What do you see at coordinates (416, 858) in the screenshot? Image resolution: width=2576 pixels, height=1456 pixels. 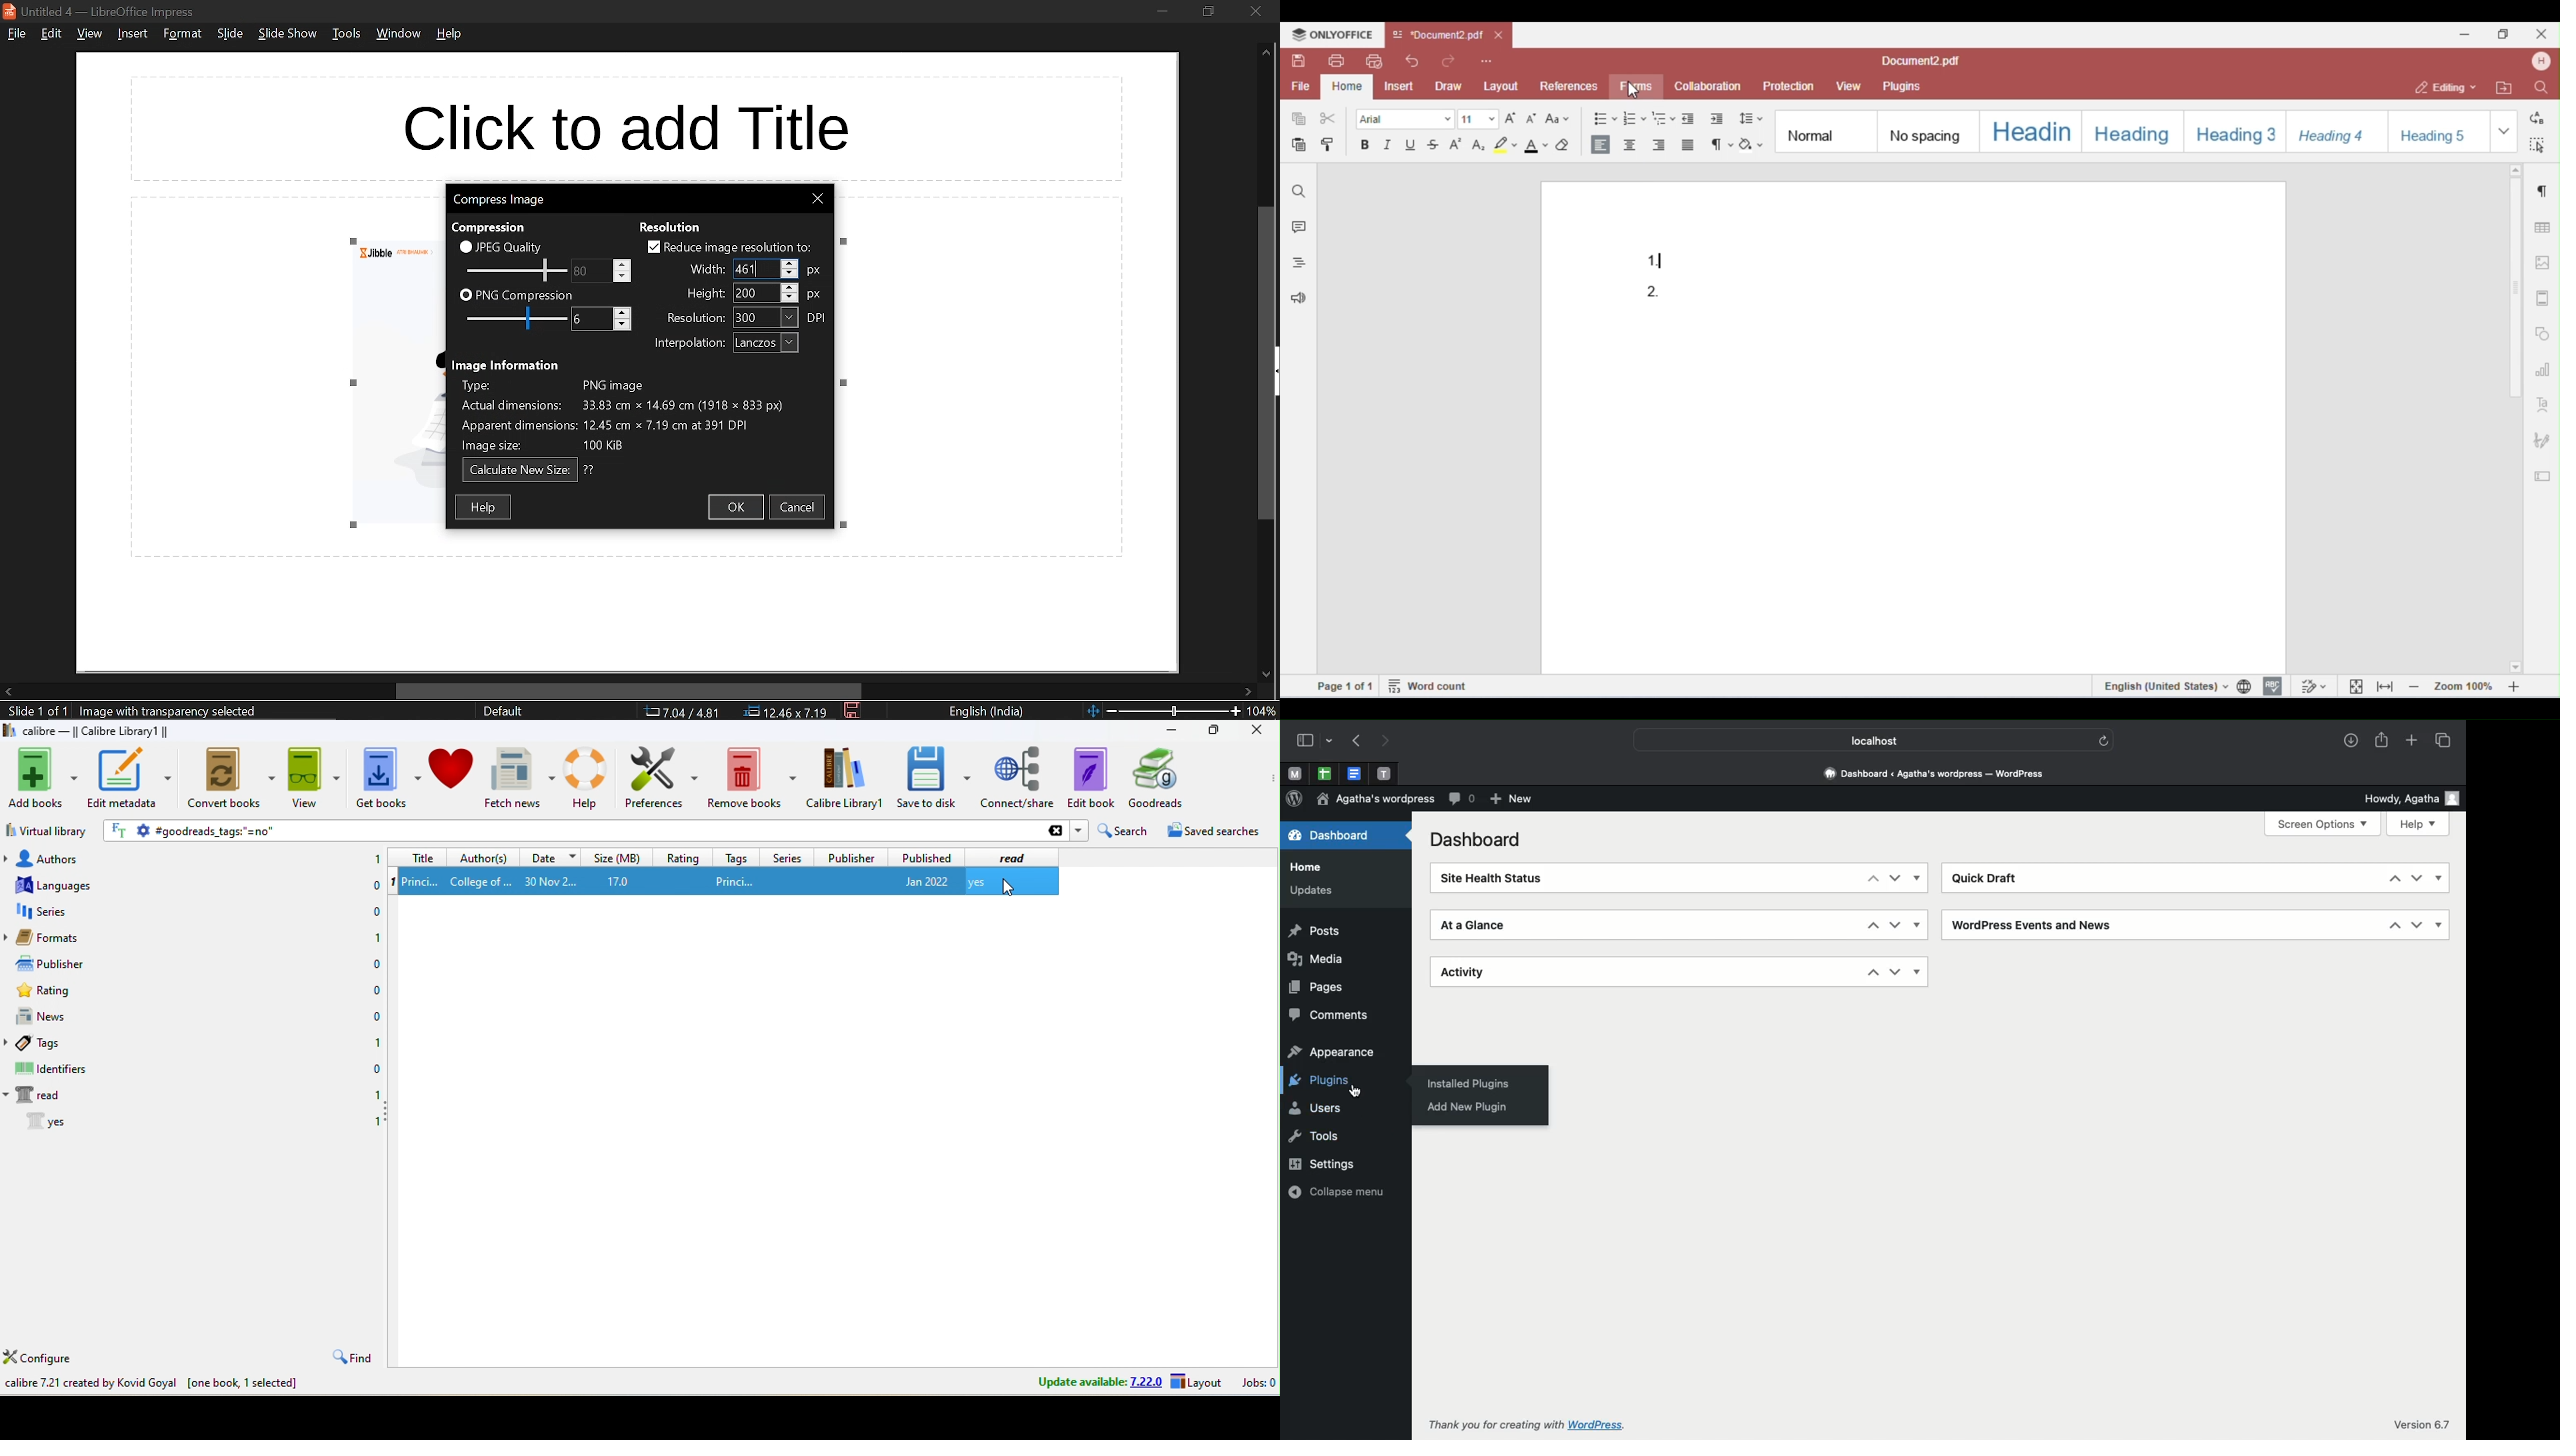 I see `title` at bounding box center [416, 858].